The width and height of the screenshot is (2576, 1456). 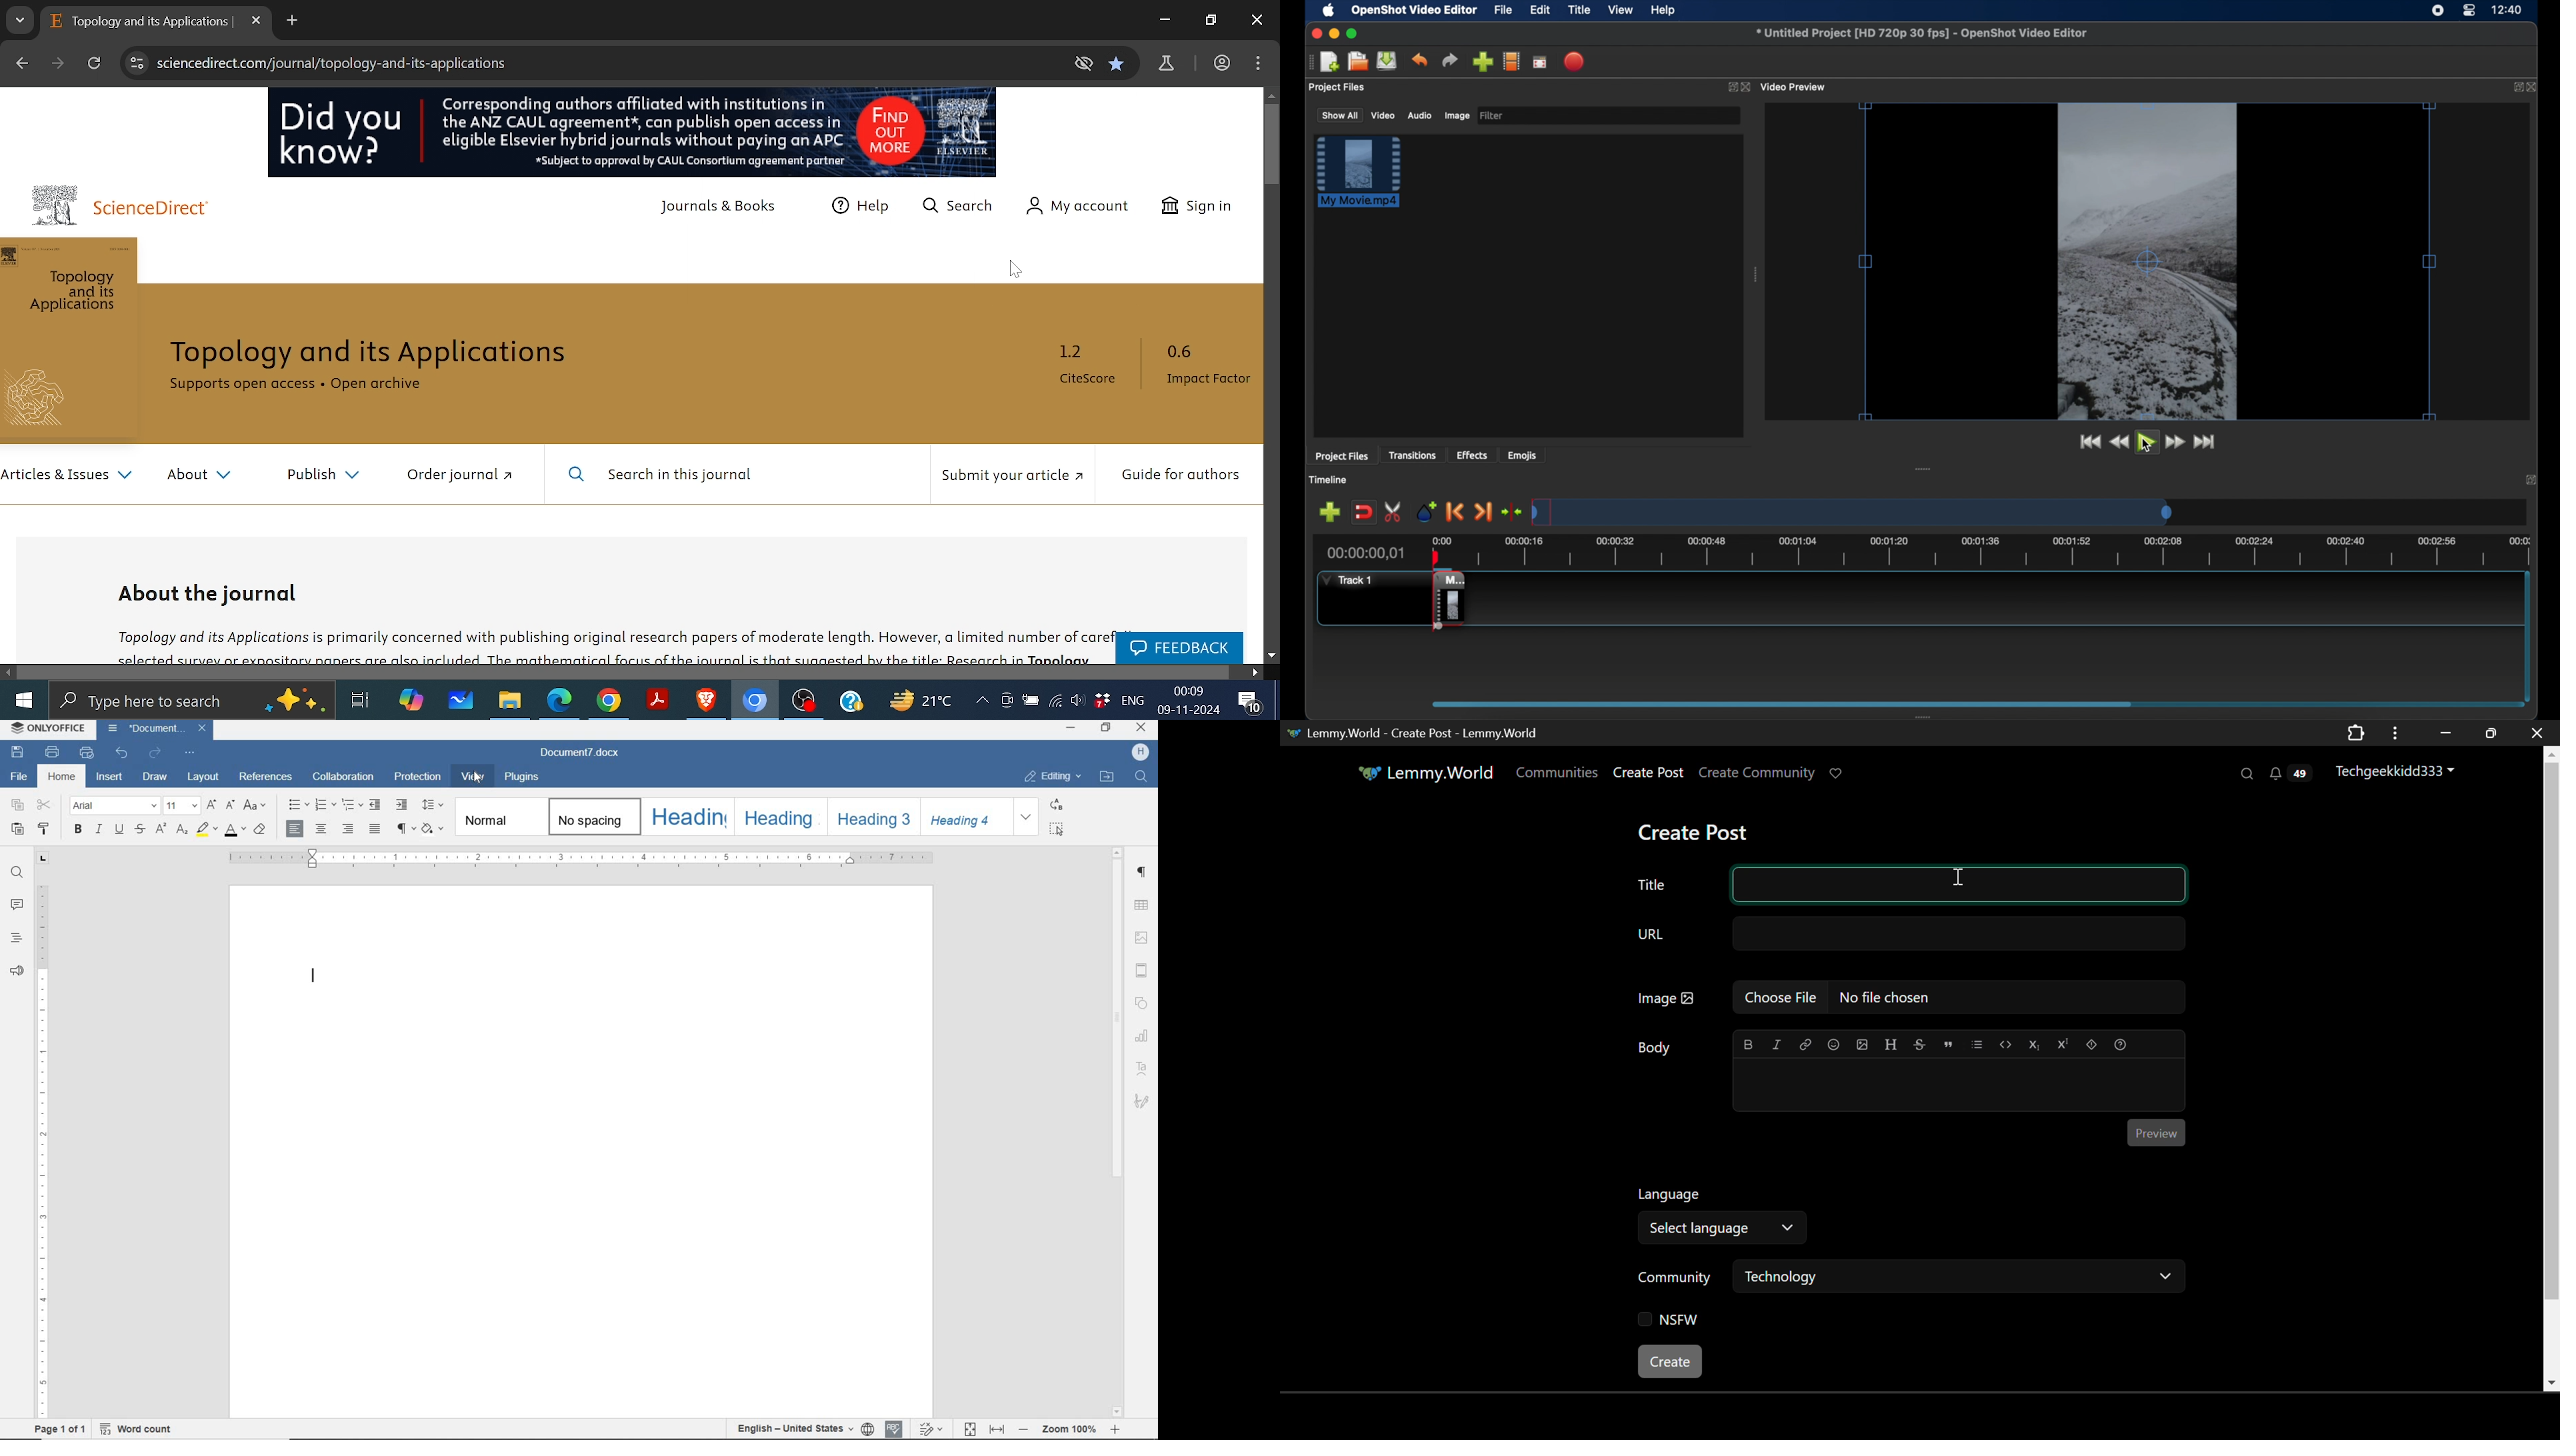 I want to click on Post Body Editing Textbox, so click(x=1957, y=1087).